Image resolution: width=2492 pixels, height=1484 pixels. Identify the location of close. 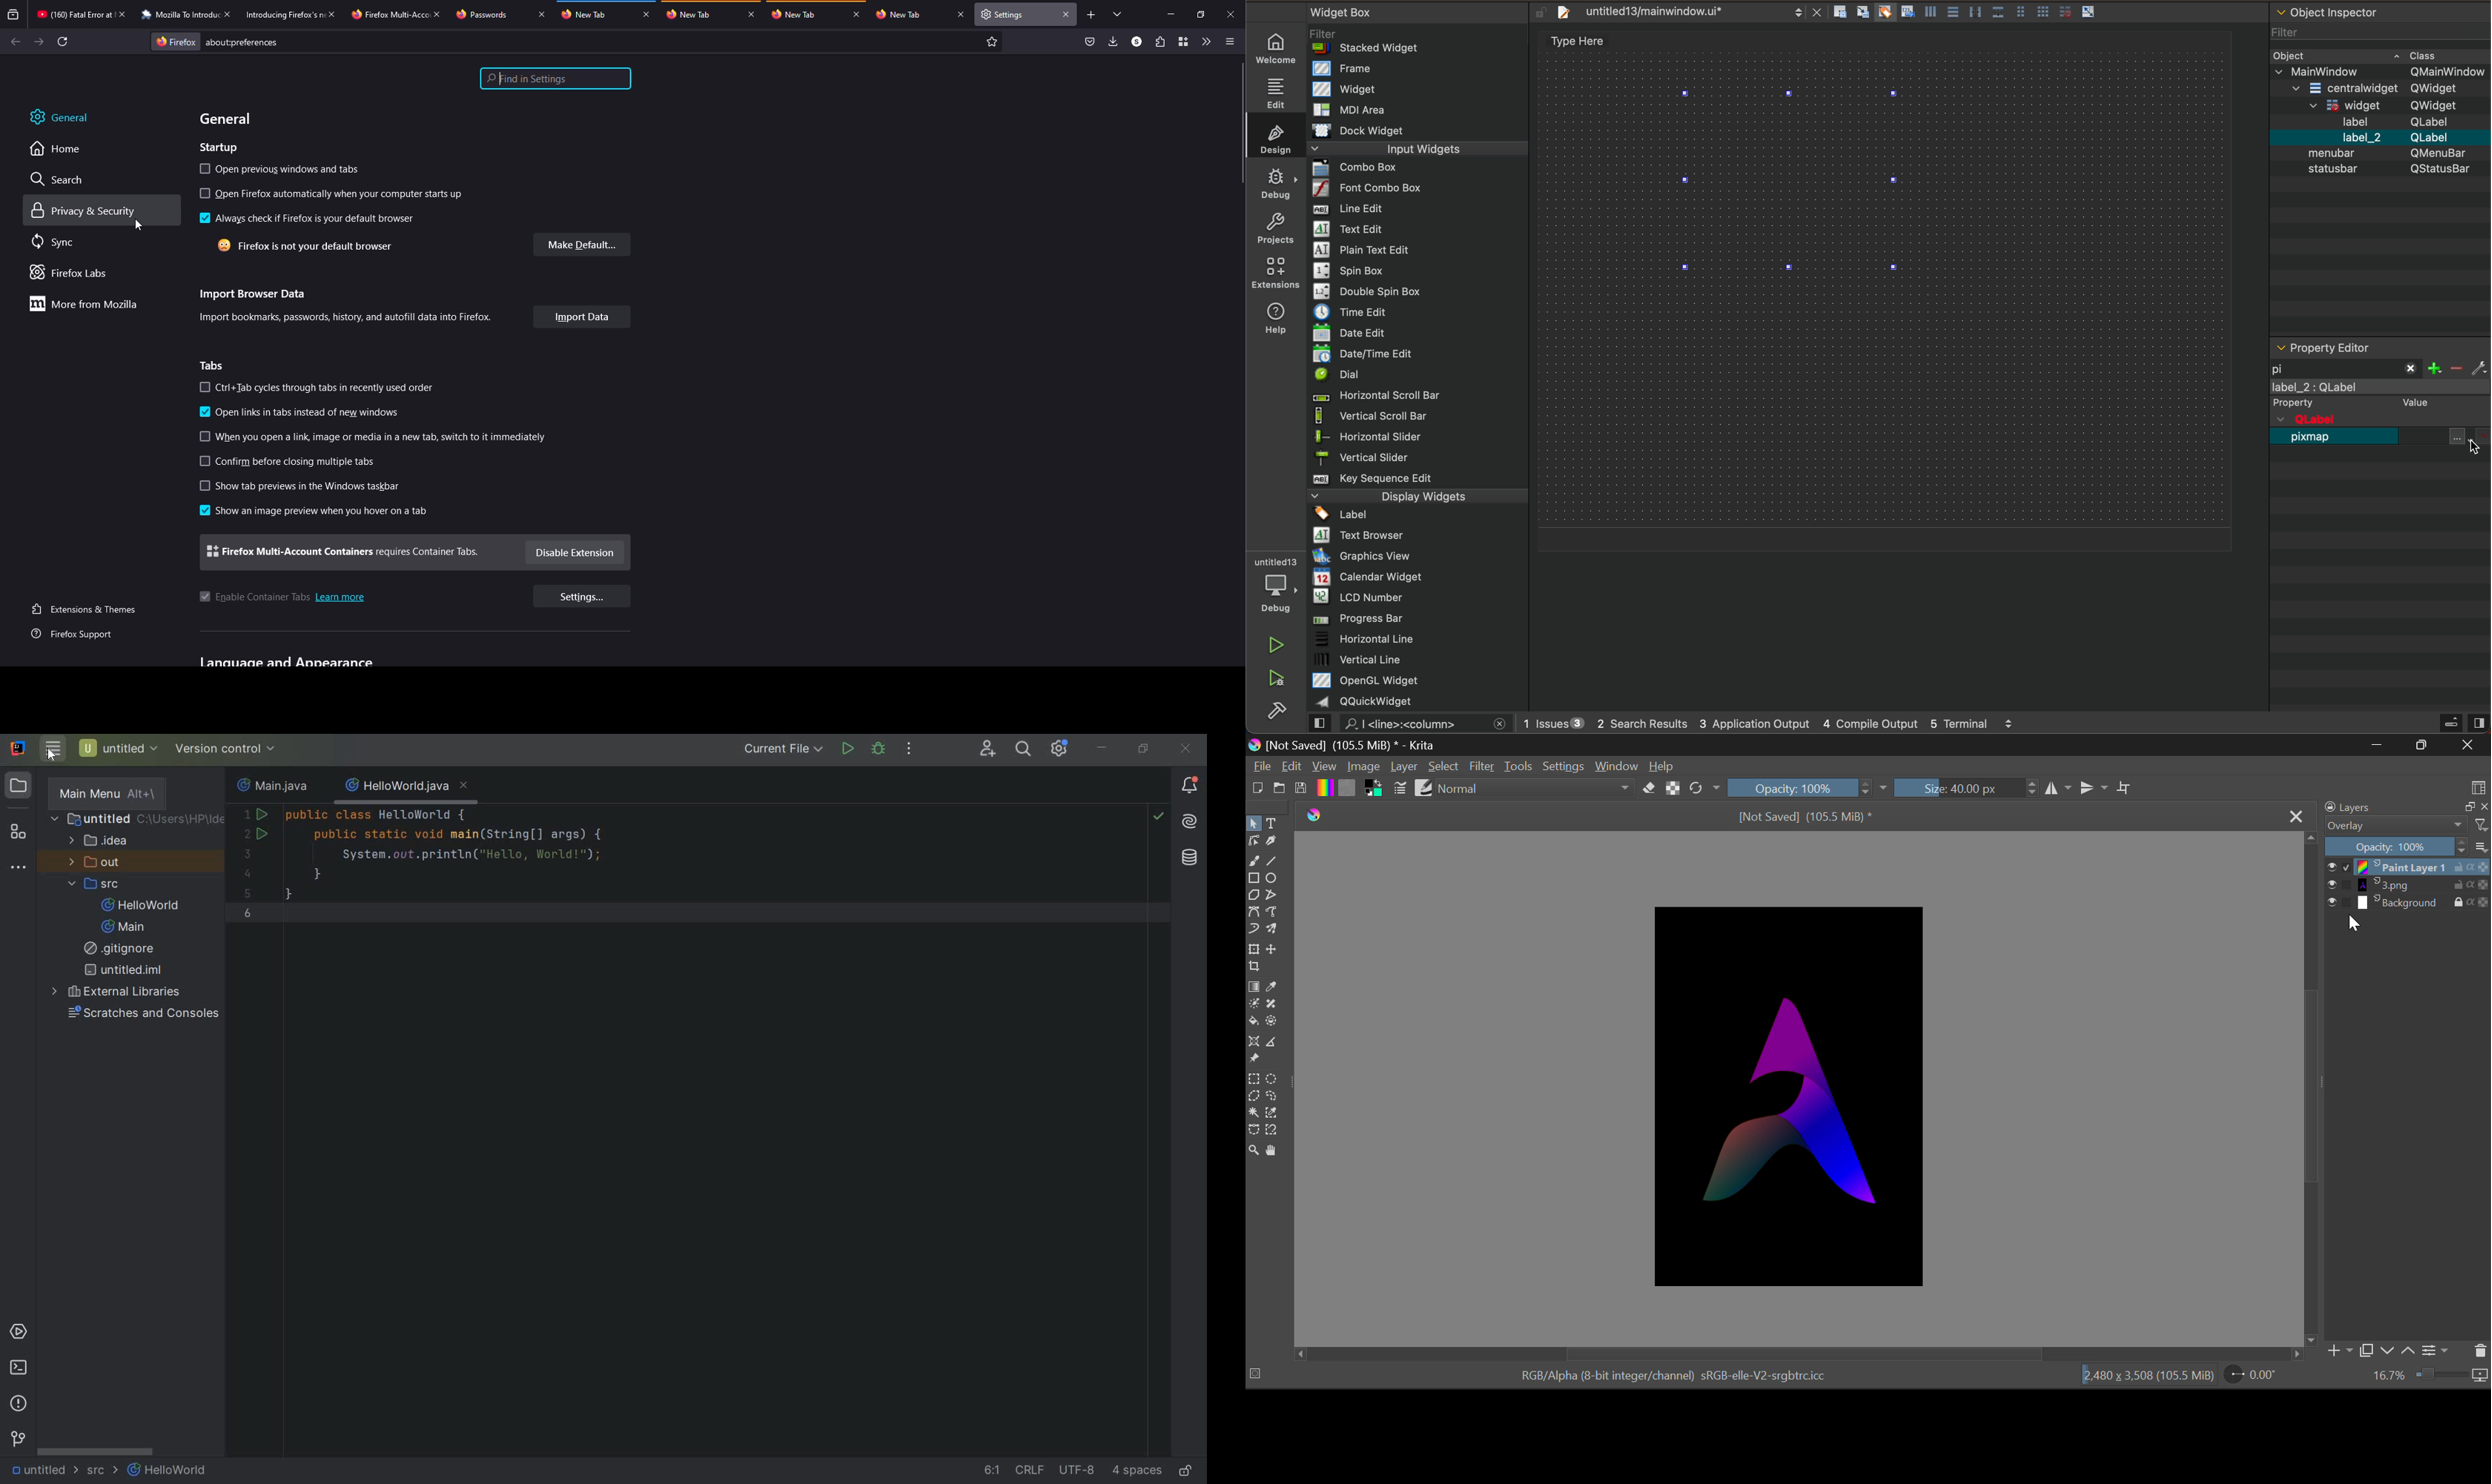
(1231, 14).